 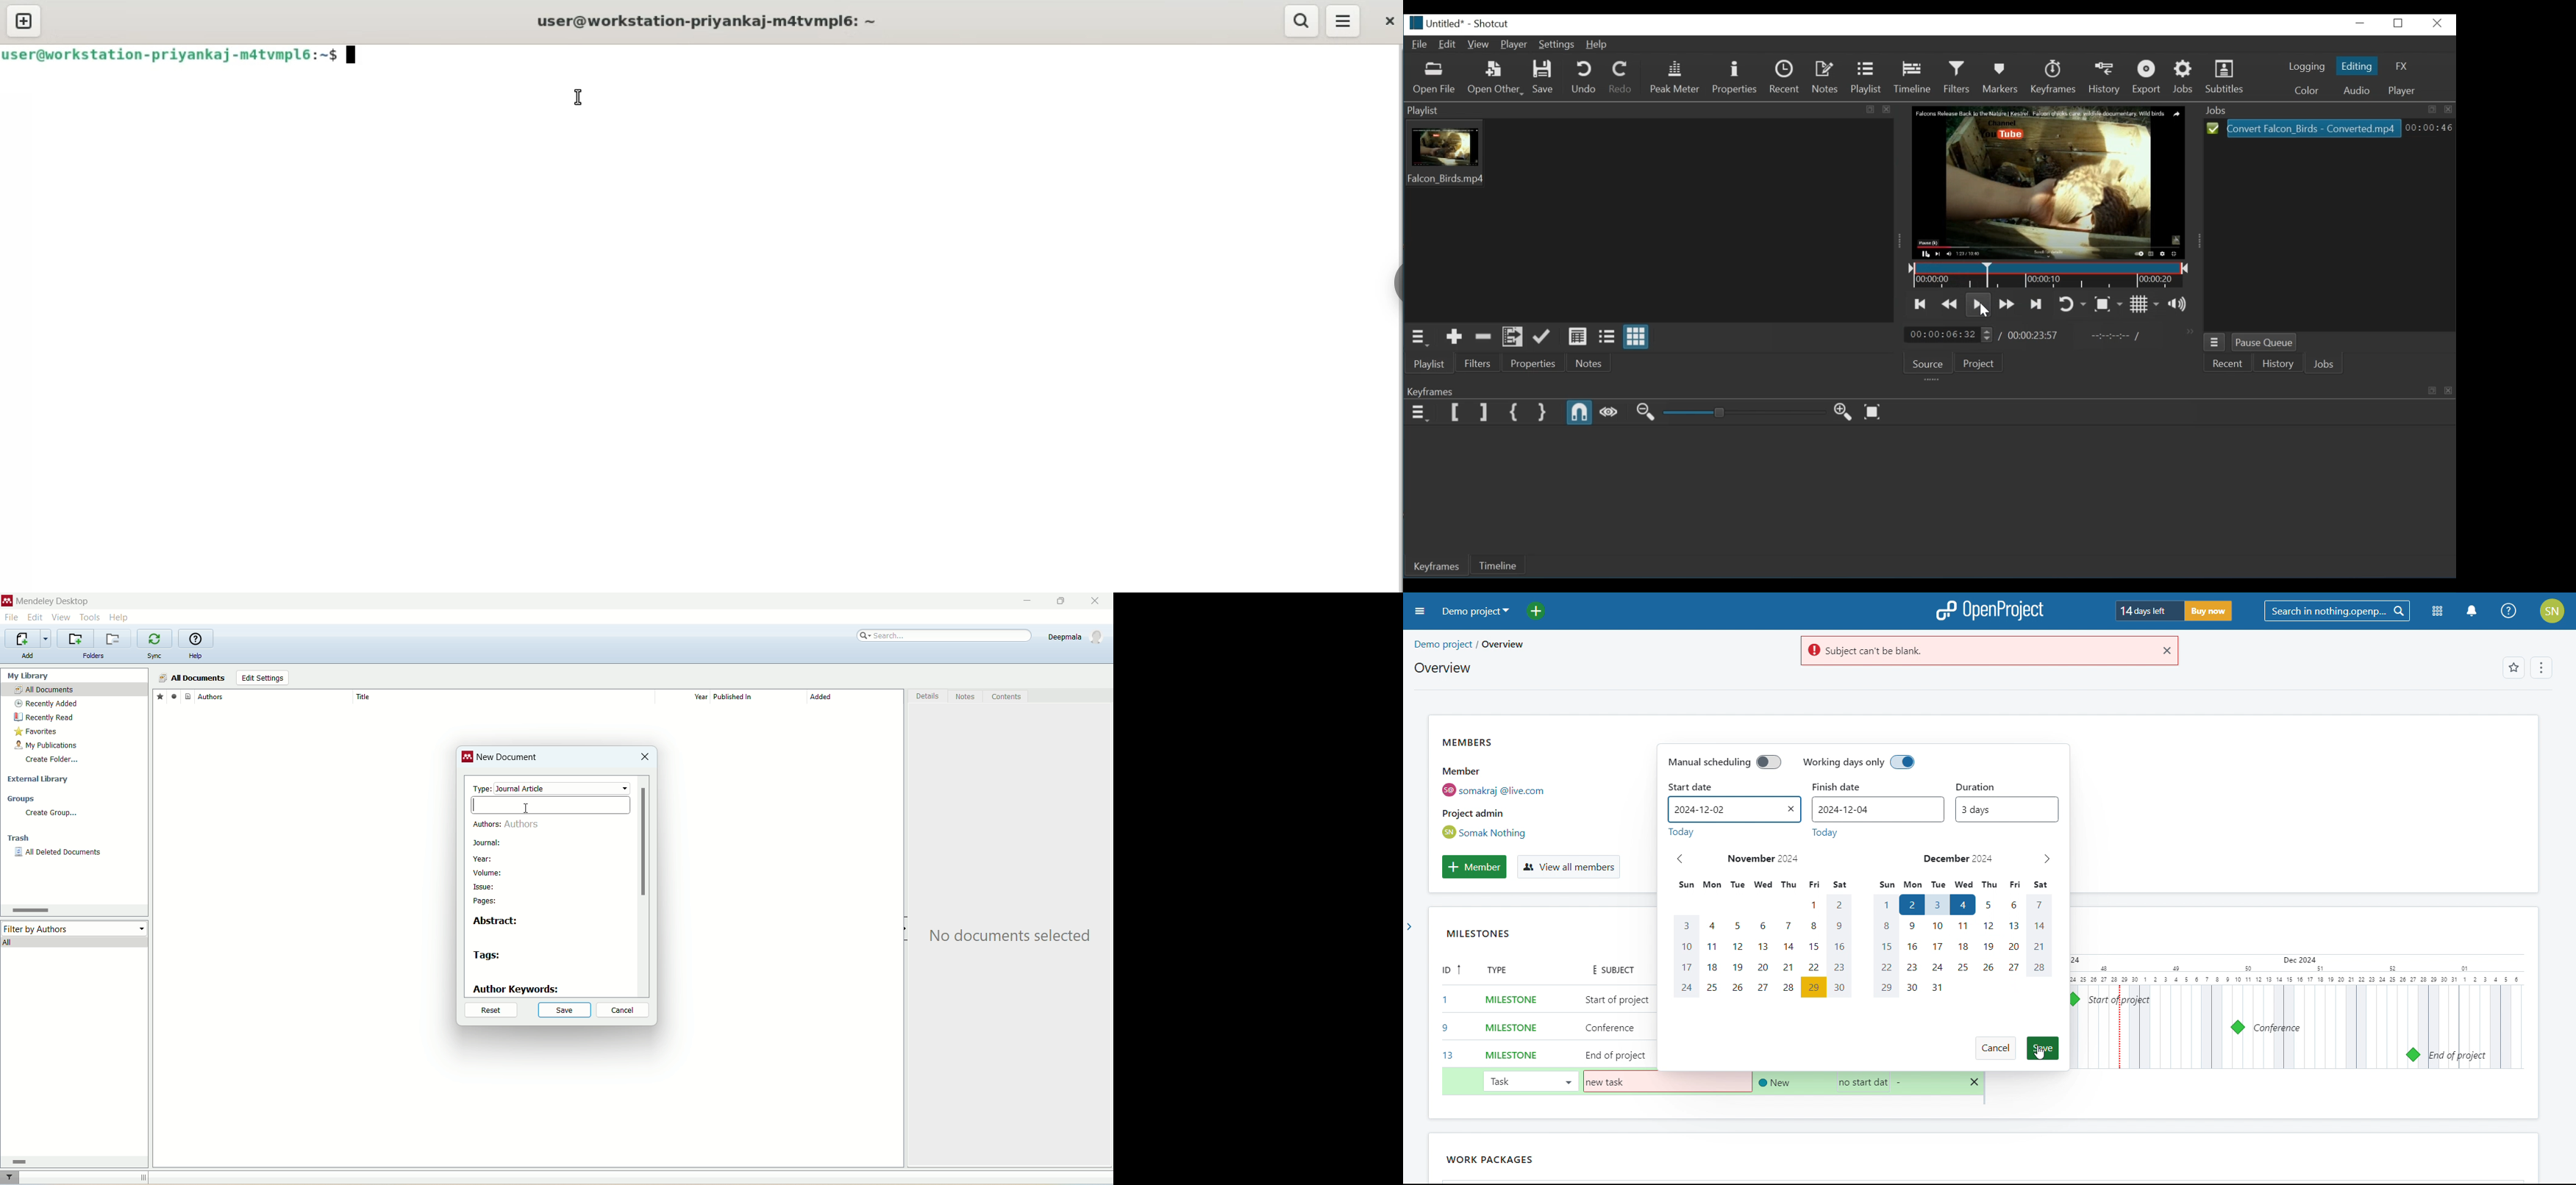 What do you see at coordinates (1539, 412) in the screenshot?
I see `Set Second Simple Keyframe` at bounding box center [1539, 412].